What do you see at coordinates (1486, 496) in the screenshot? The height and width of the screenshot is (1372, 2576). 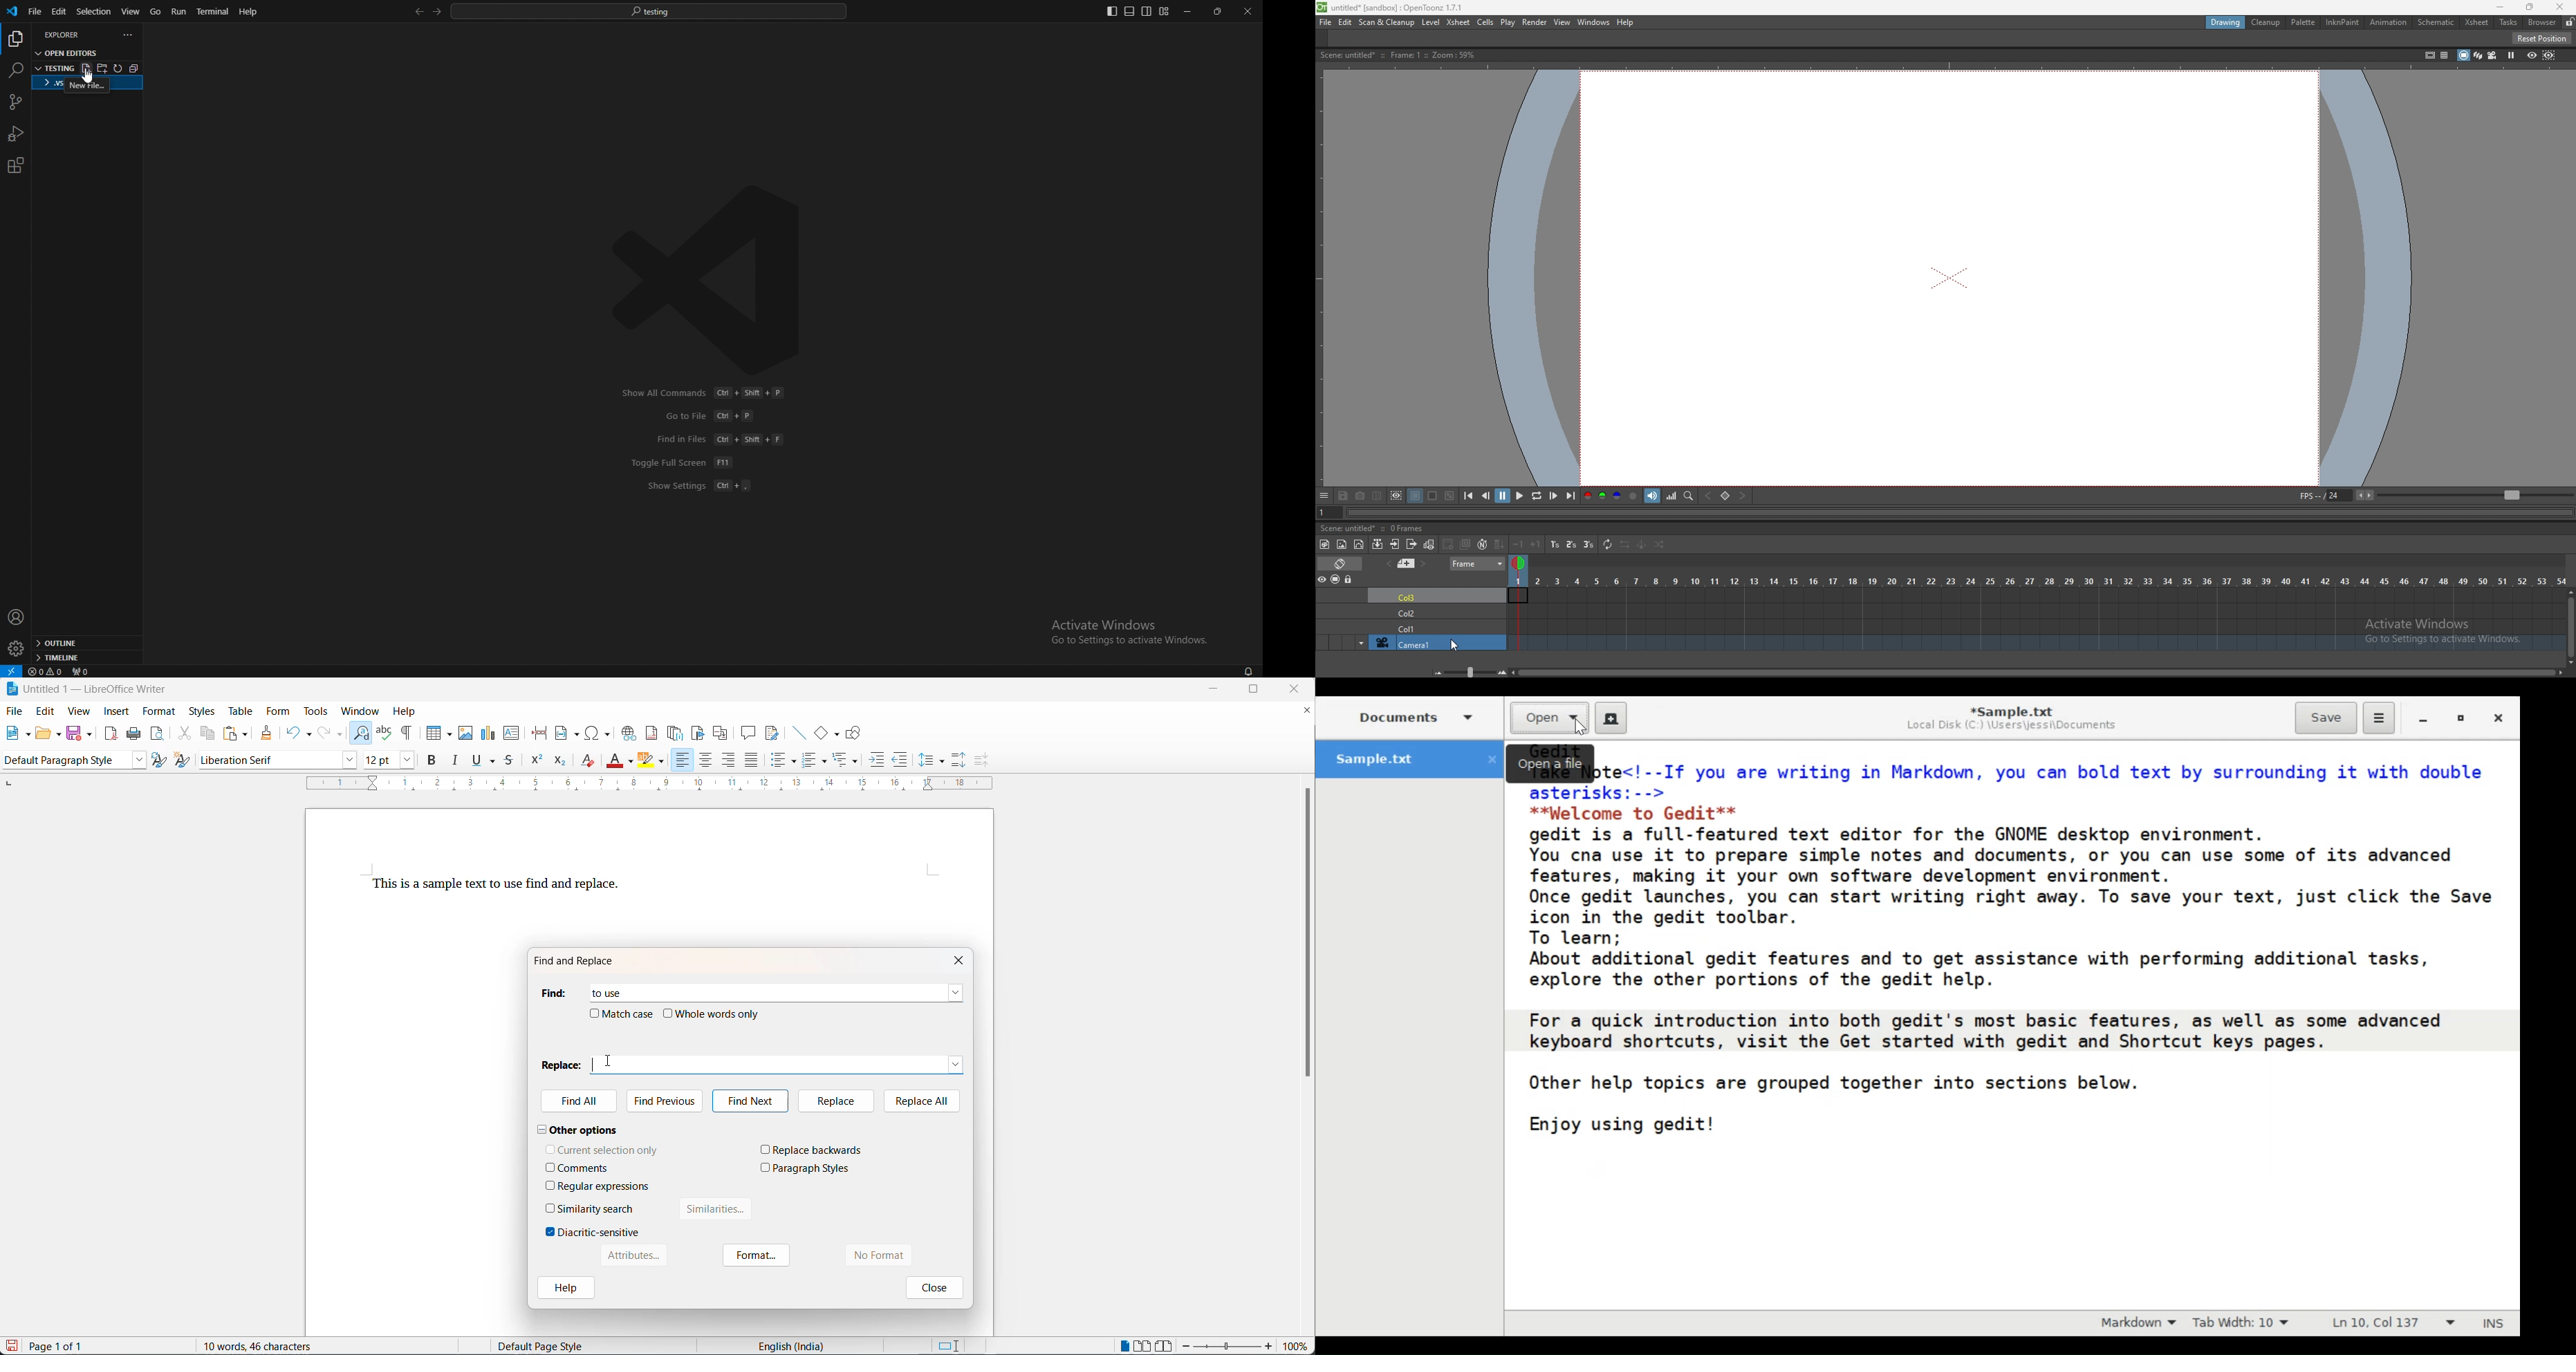 I see `previous frame` at bounding box center [1486, 496].